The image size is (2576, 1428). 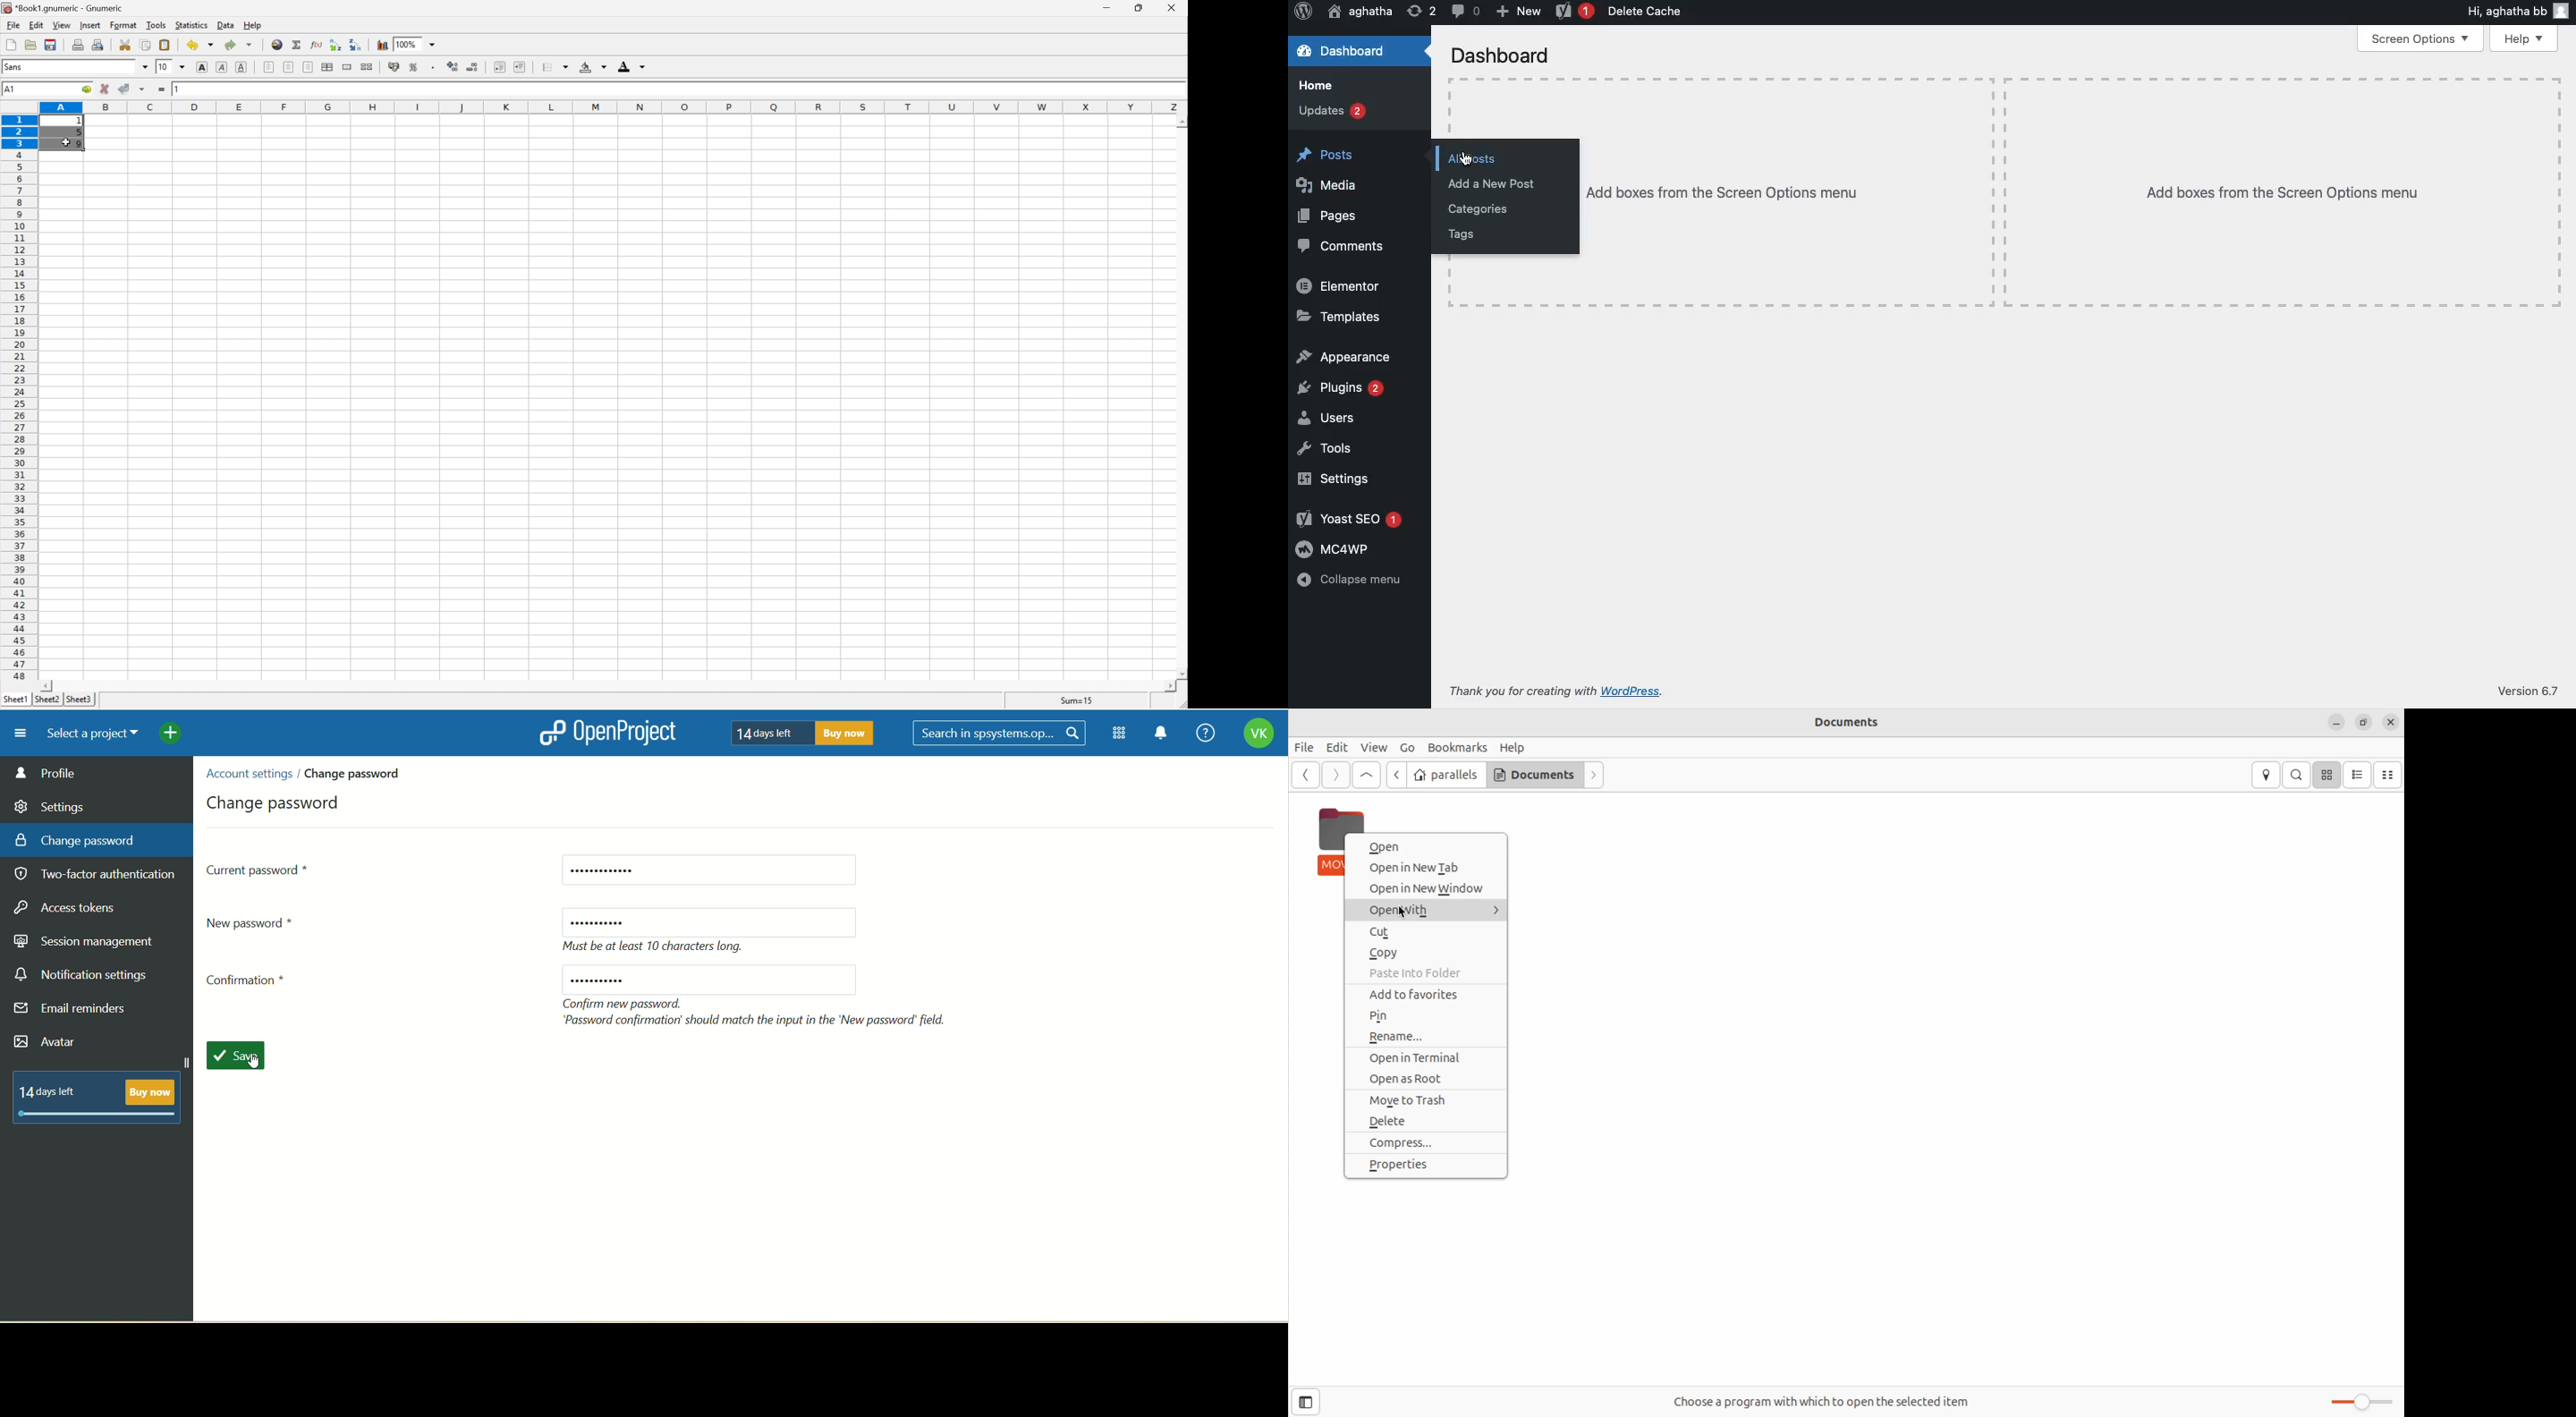 What do you see at coordinates (1341, 387) in the screenshot?
I see `Plugins` at bounding box center [1341, 387].